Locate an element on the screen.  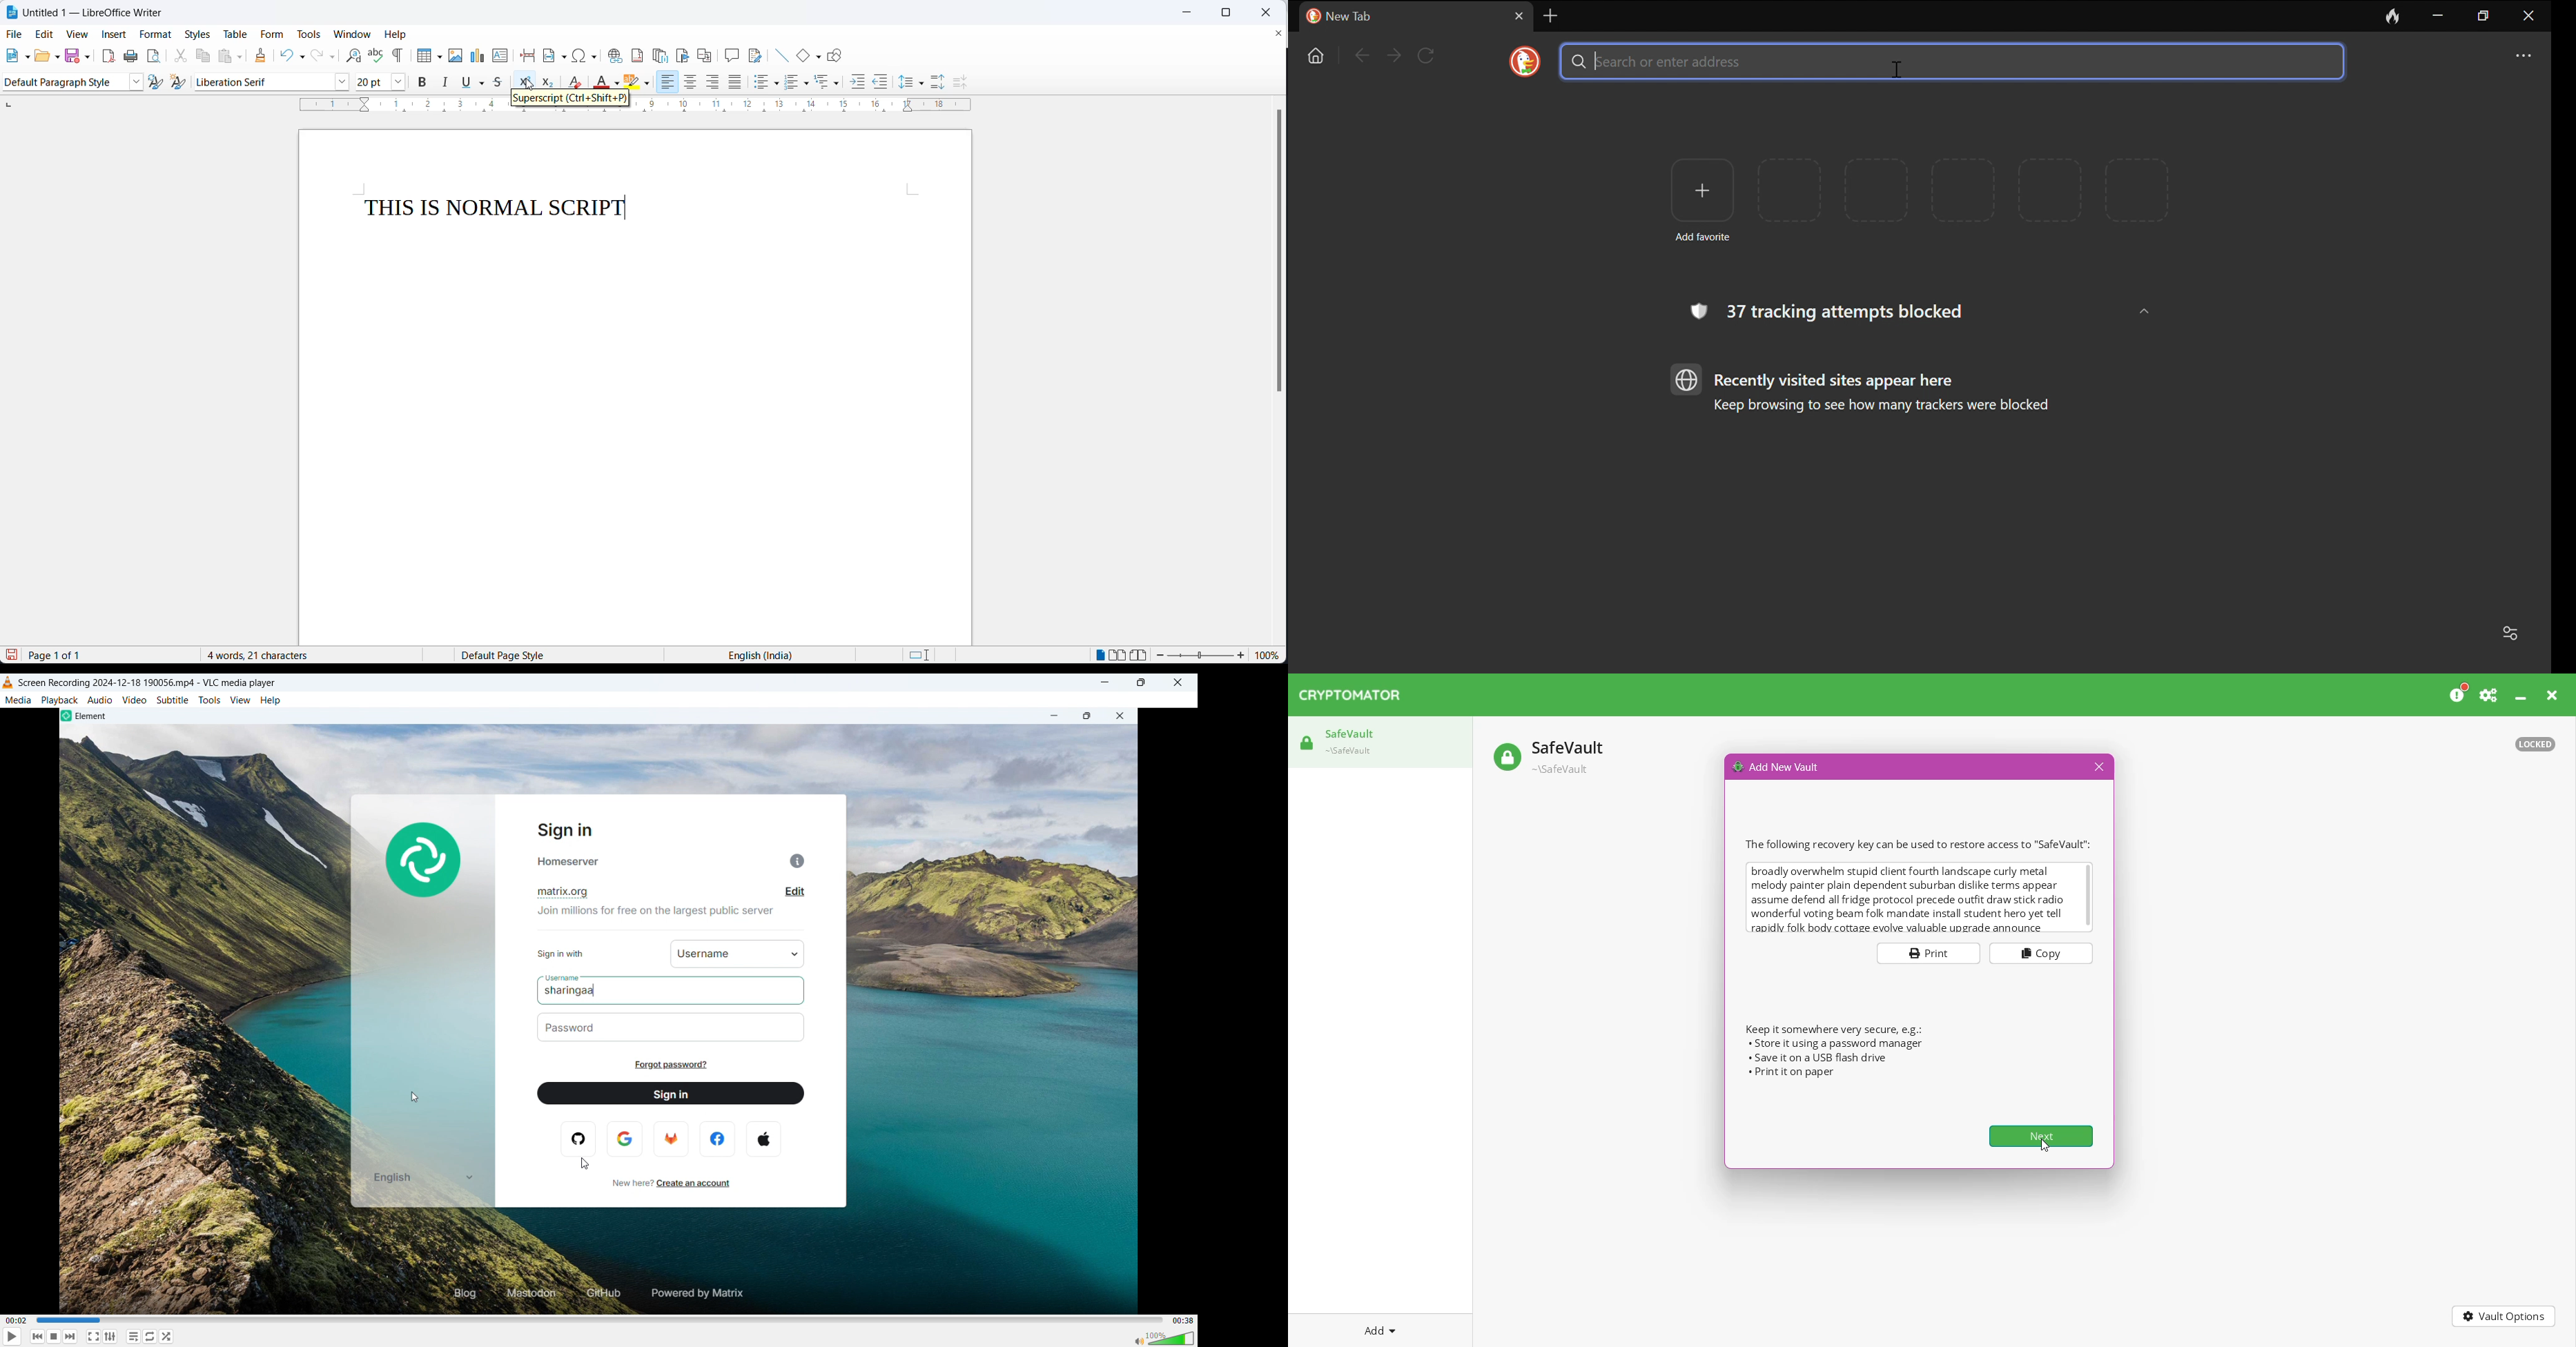
full screen is located at coordinates (94, 1336).